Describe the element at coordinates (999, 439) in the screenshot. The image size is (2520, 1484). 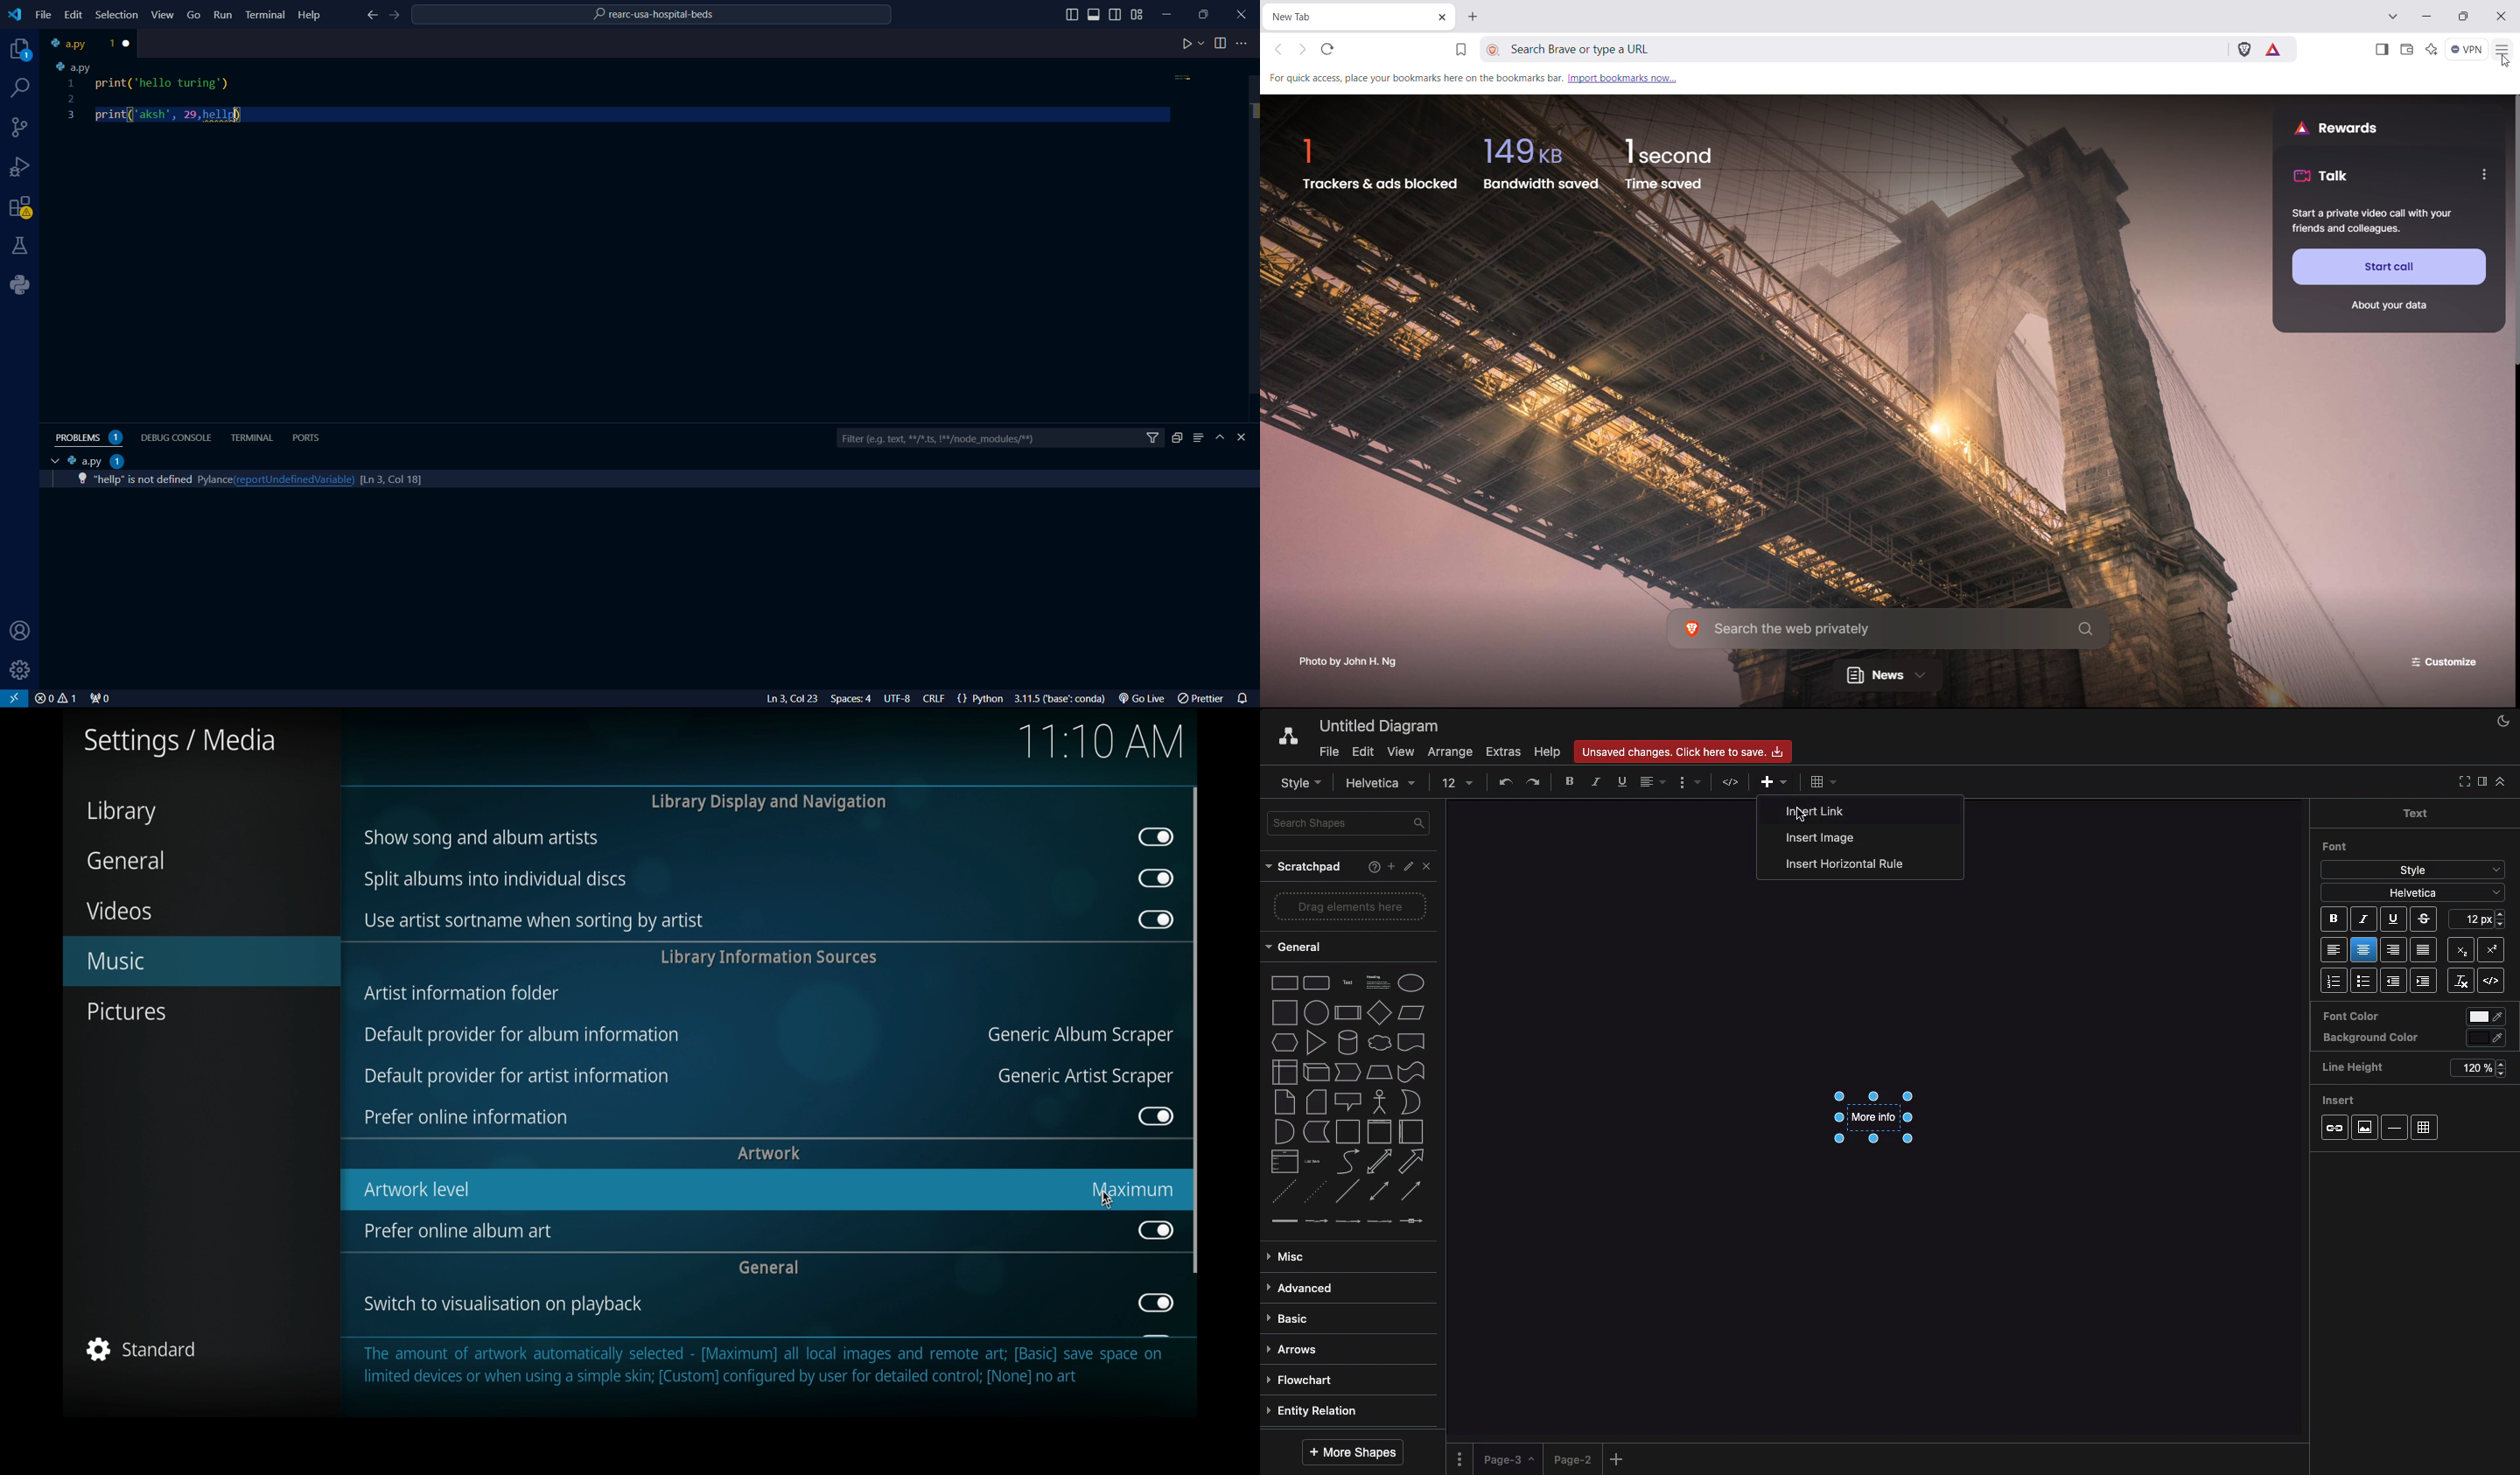
I see `filter bar` at that location.